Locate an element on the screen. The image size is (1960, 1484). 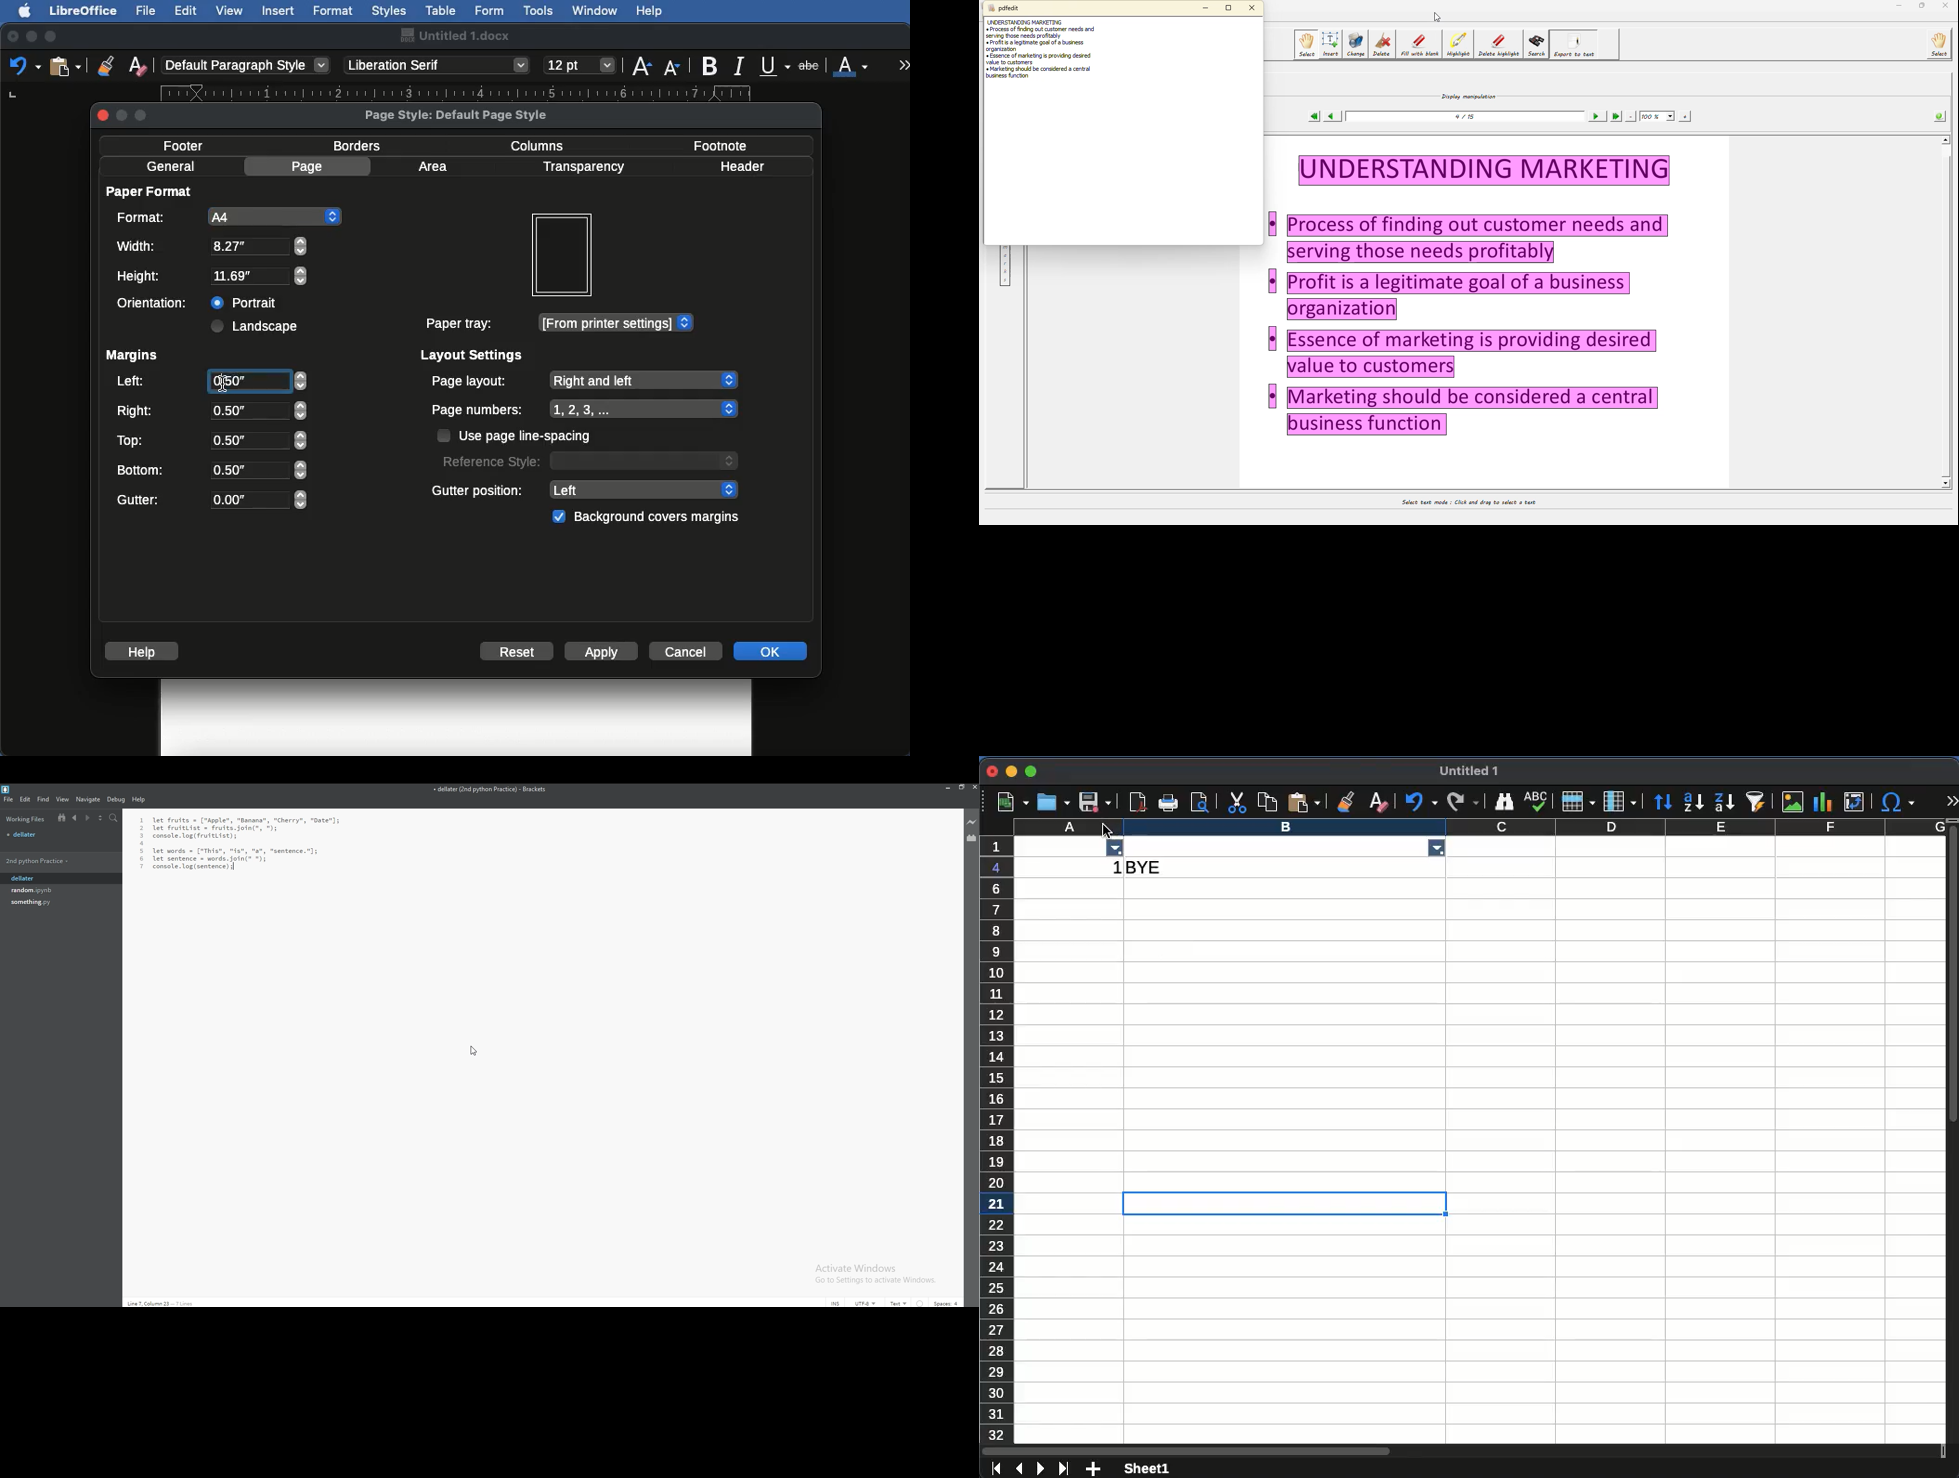
pivot is located at coordinates (1853, 802).